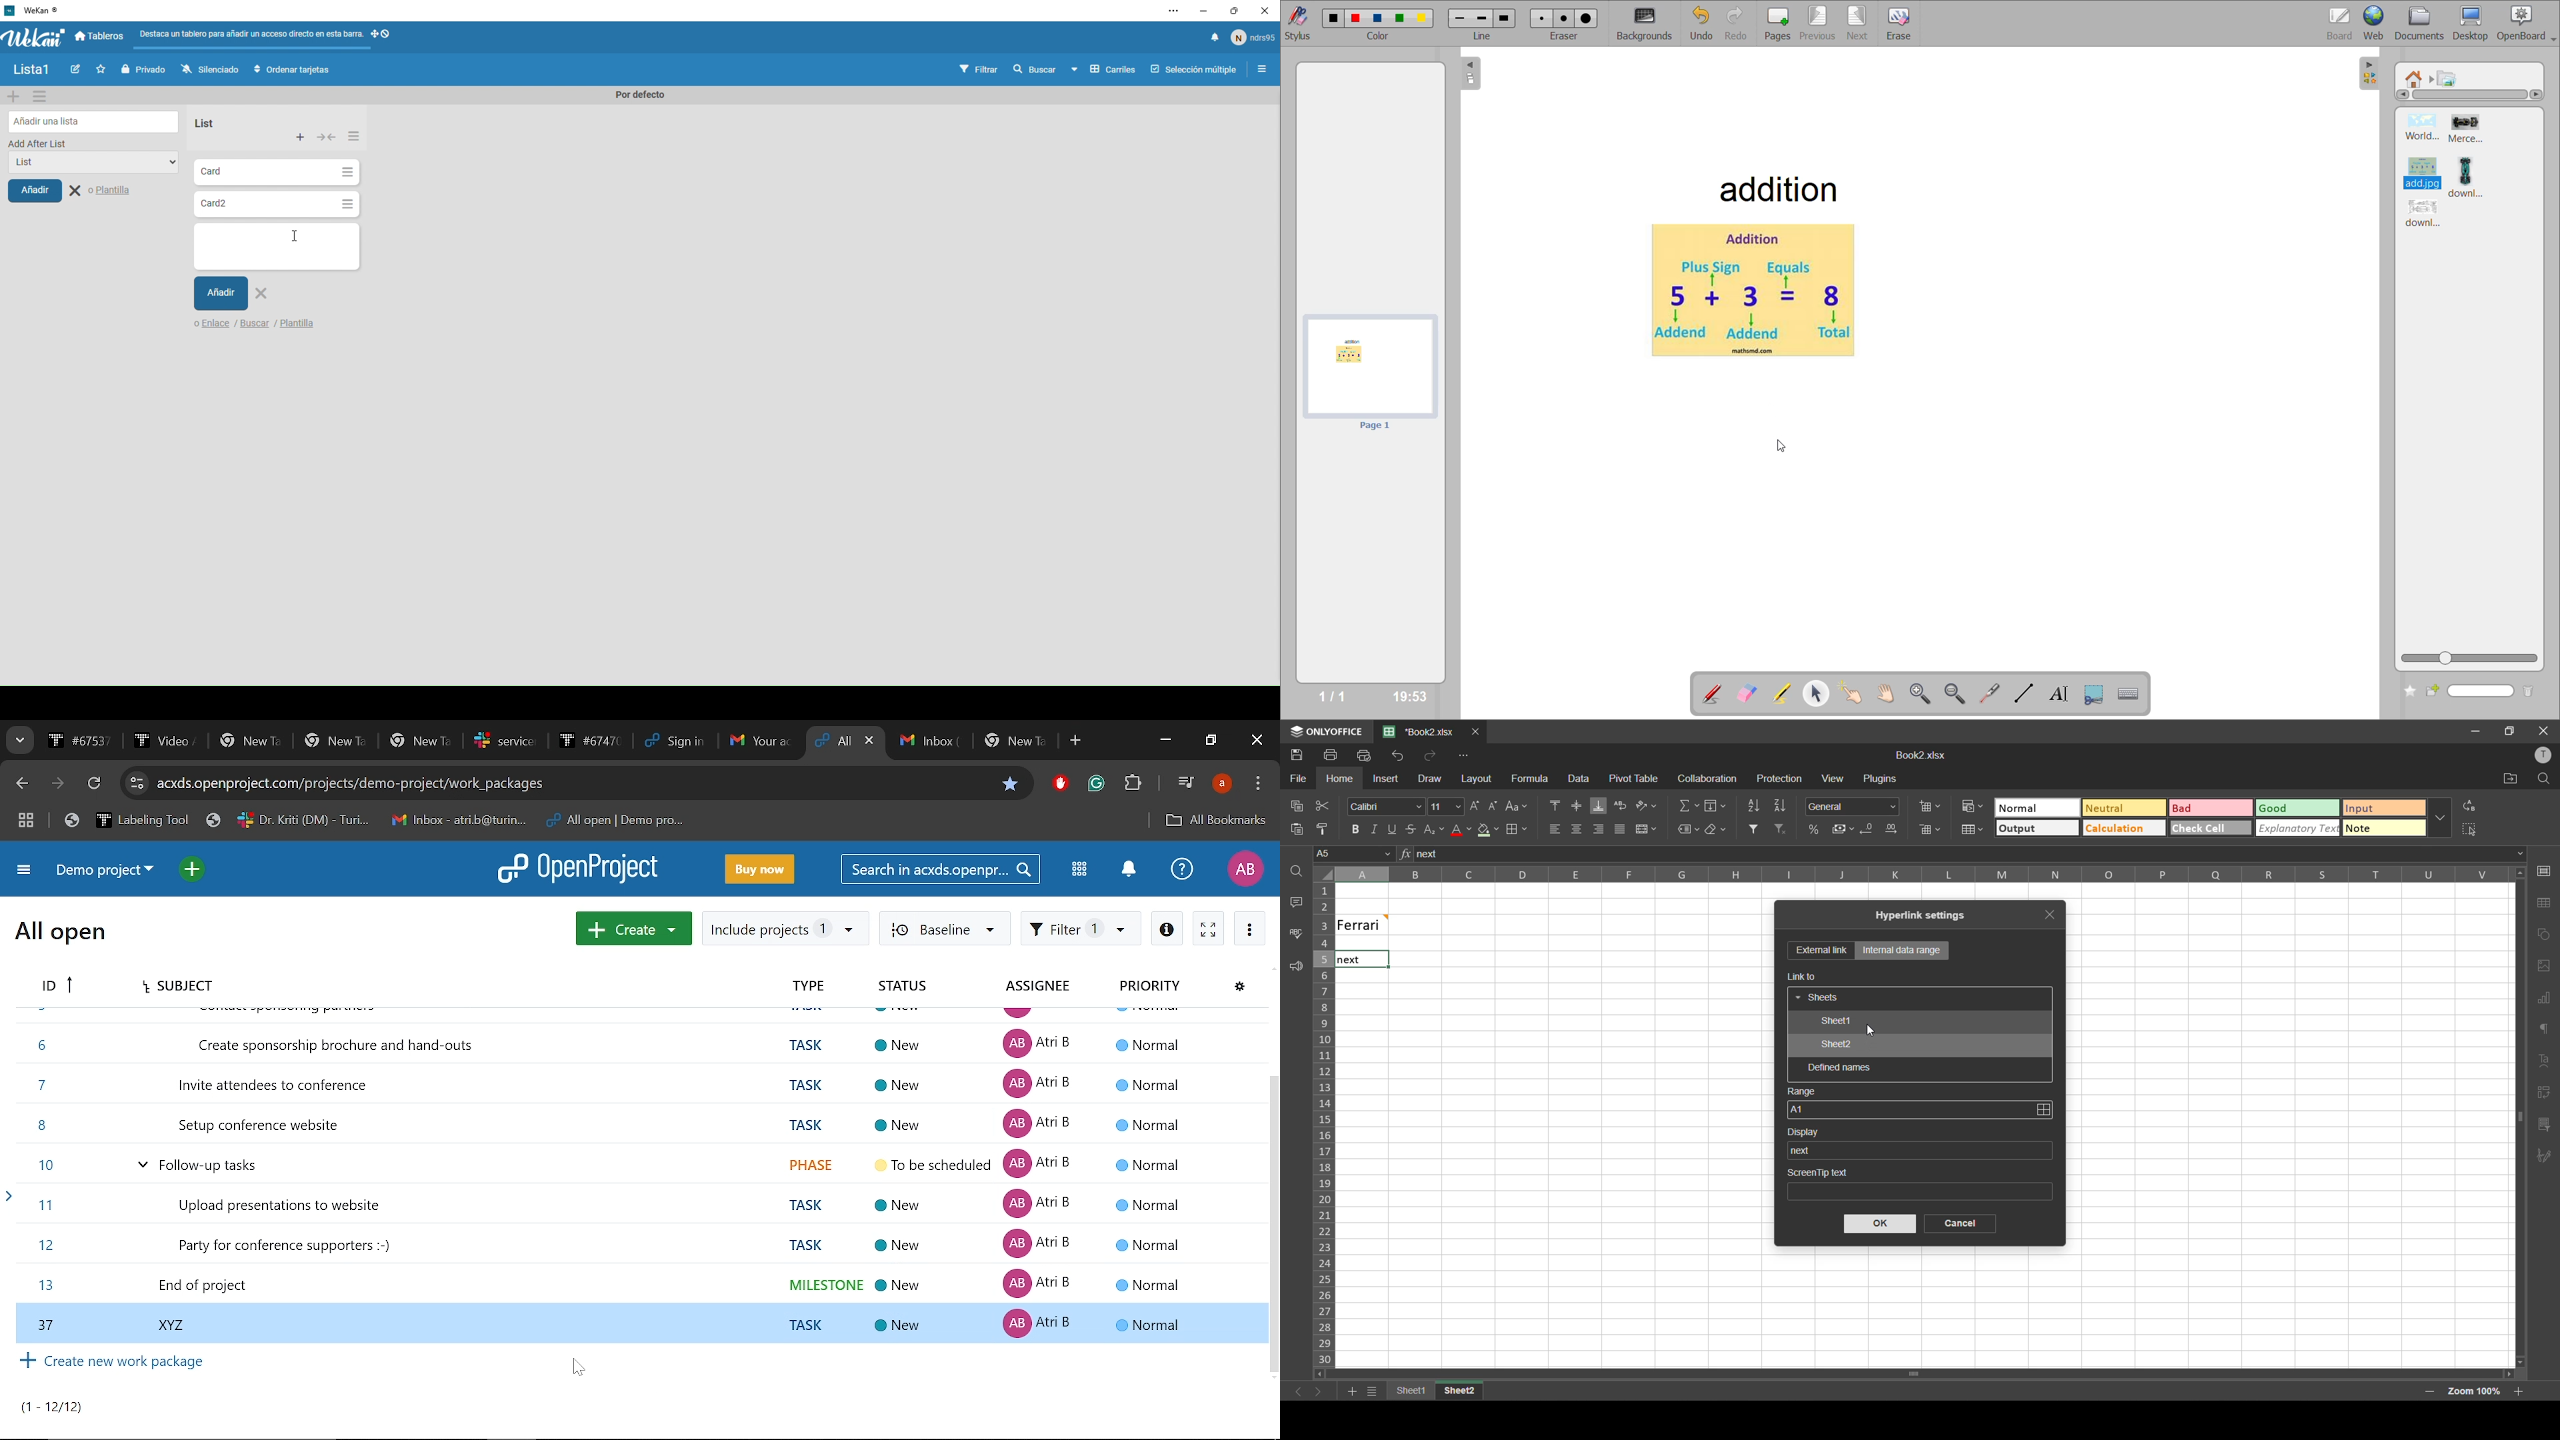 Image resolution: width=2576 pixels, height=1456 pixels. What do you see at coordinates (2119, 827) in the screenshot?
I see `calculation` at bounding box center [2119, 827].